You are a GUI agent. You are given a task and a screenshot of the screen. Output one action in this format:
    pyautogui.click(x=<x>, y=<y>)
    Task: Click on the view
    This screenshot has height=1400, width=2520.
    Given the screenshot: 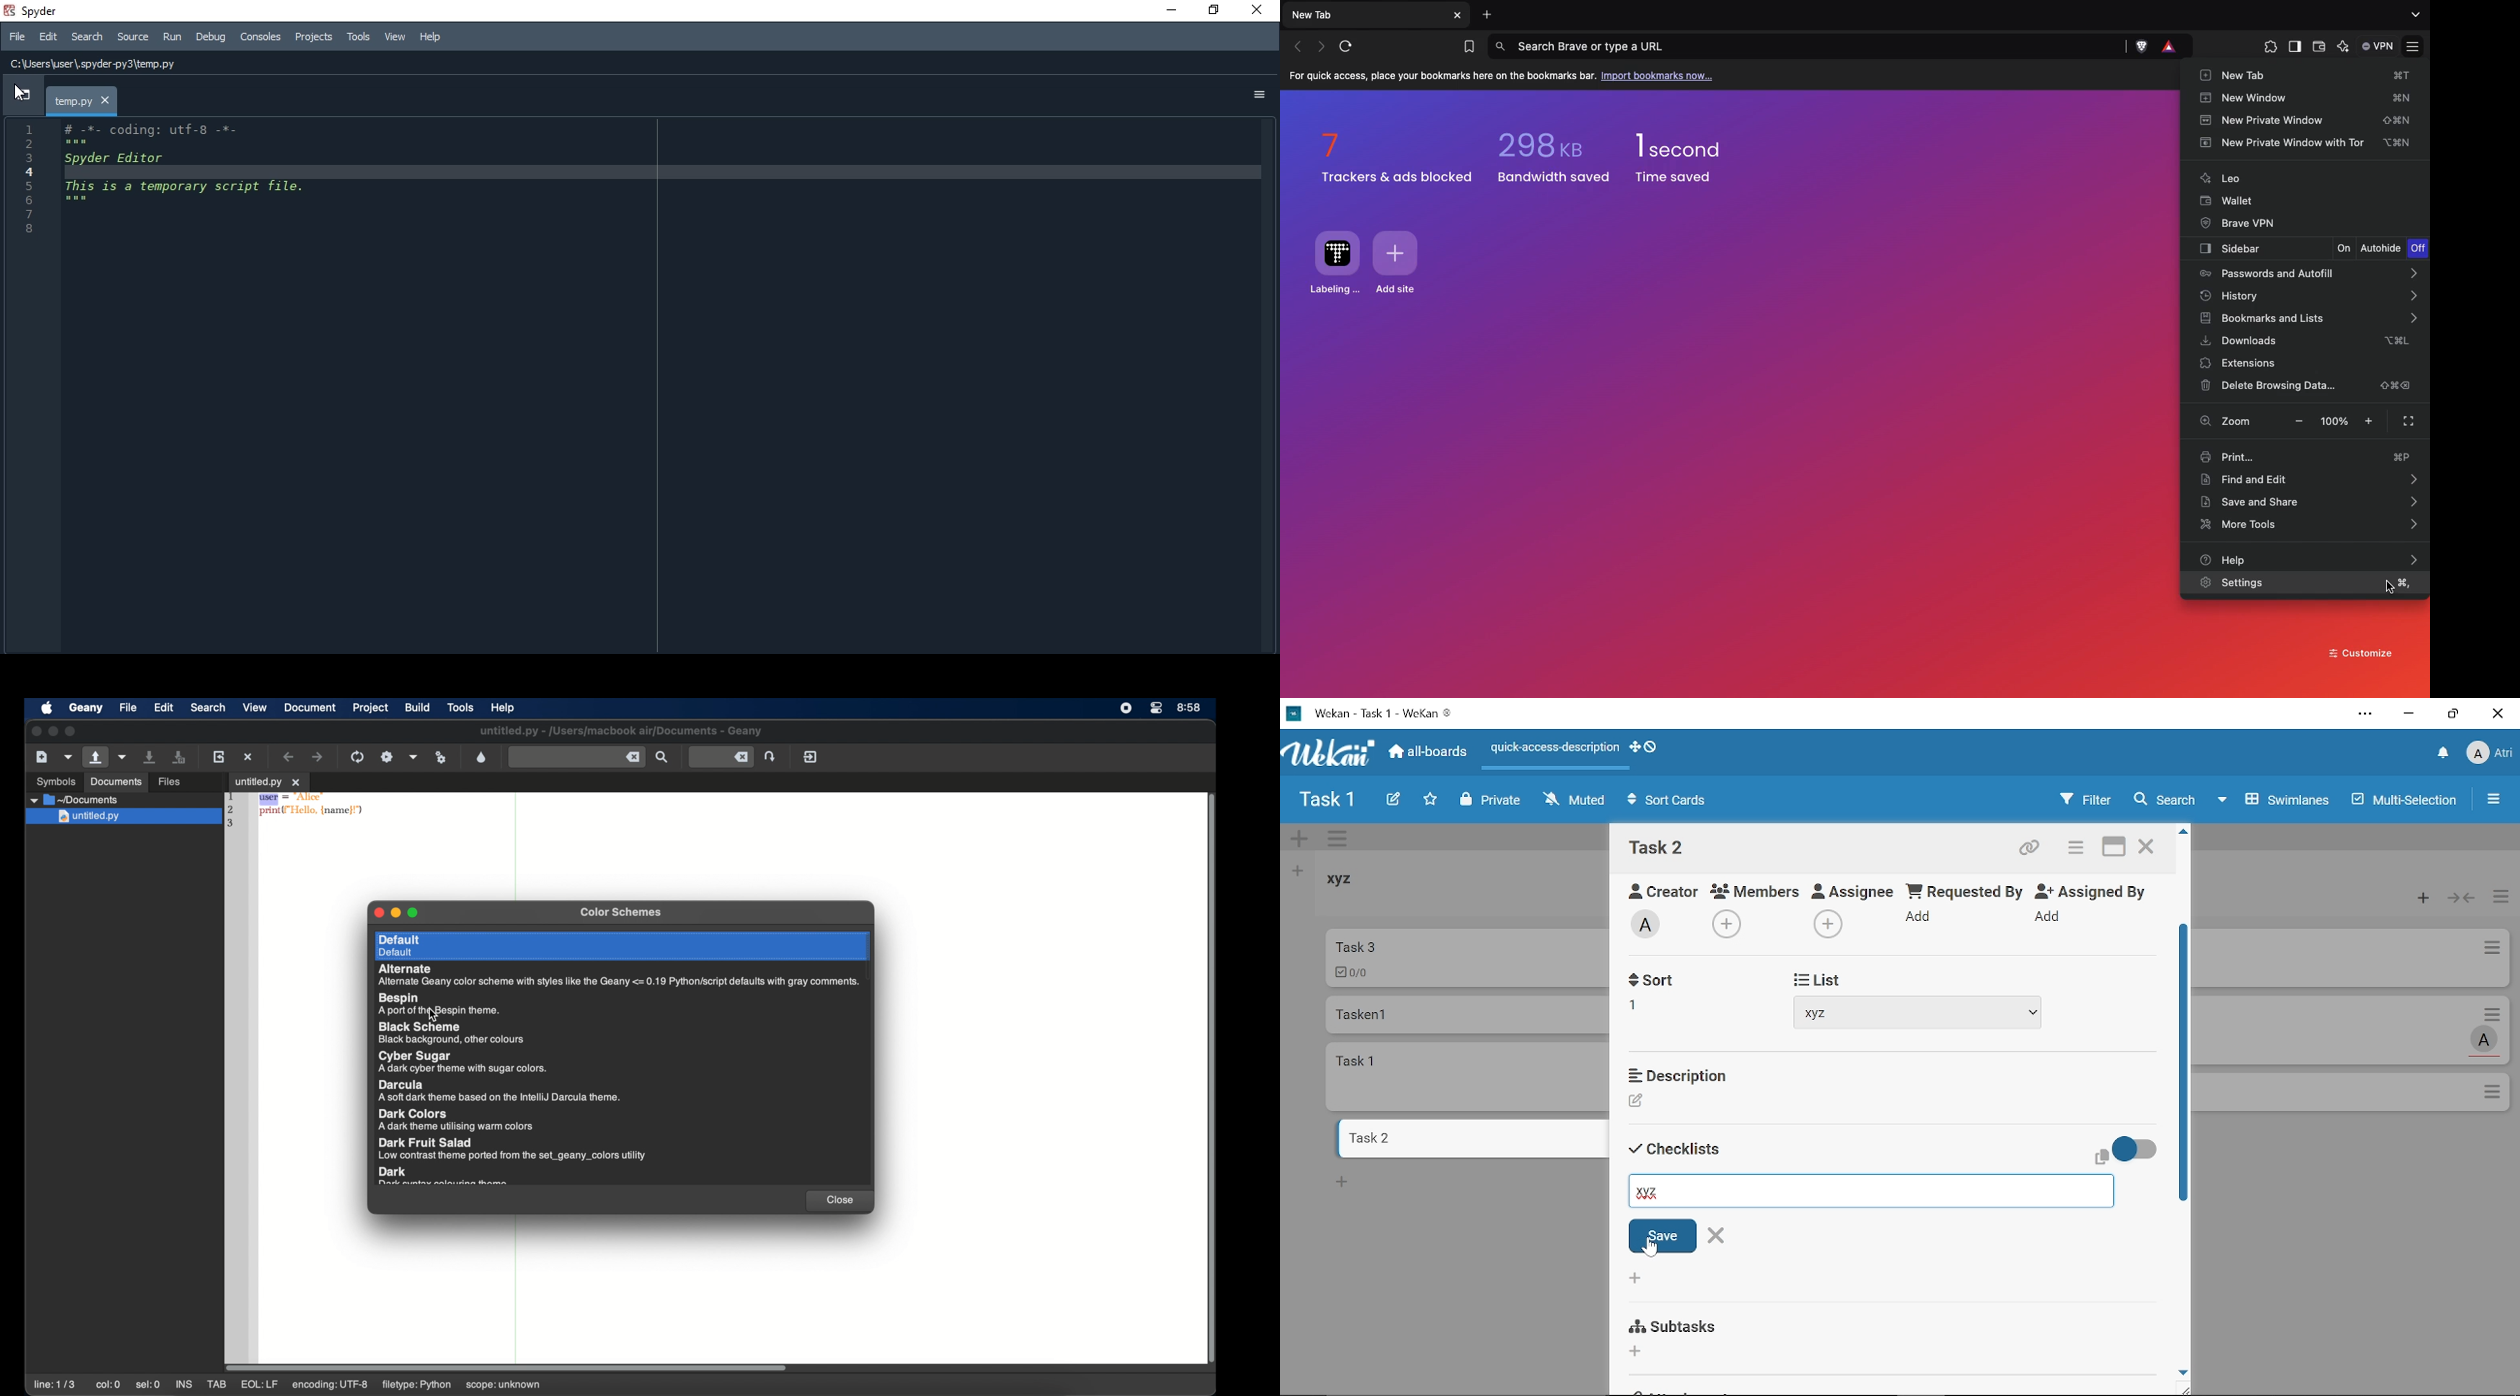 What is the action you would take?
    pyautogui.click(x=255, y=707)
    